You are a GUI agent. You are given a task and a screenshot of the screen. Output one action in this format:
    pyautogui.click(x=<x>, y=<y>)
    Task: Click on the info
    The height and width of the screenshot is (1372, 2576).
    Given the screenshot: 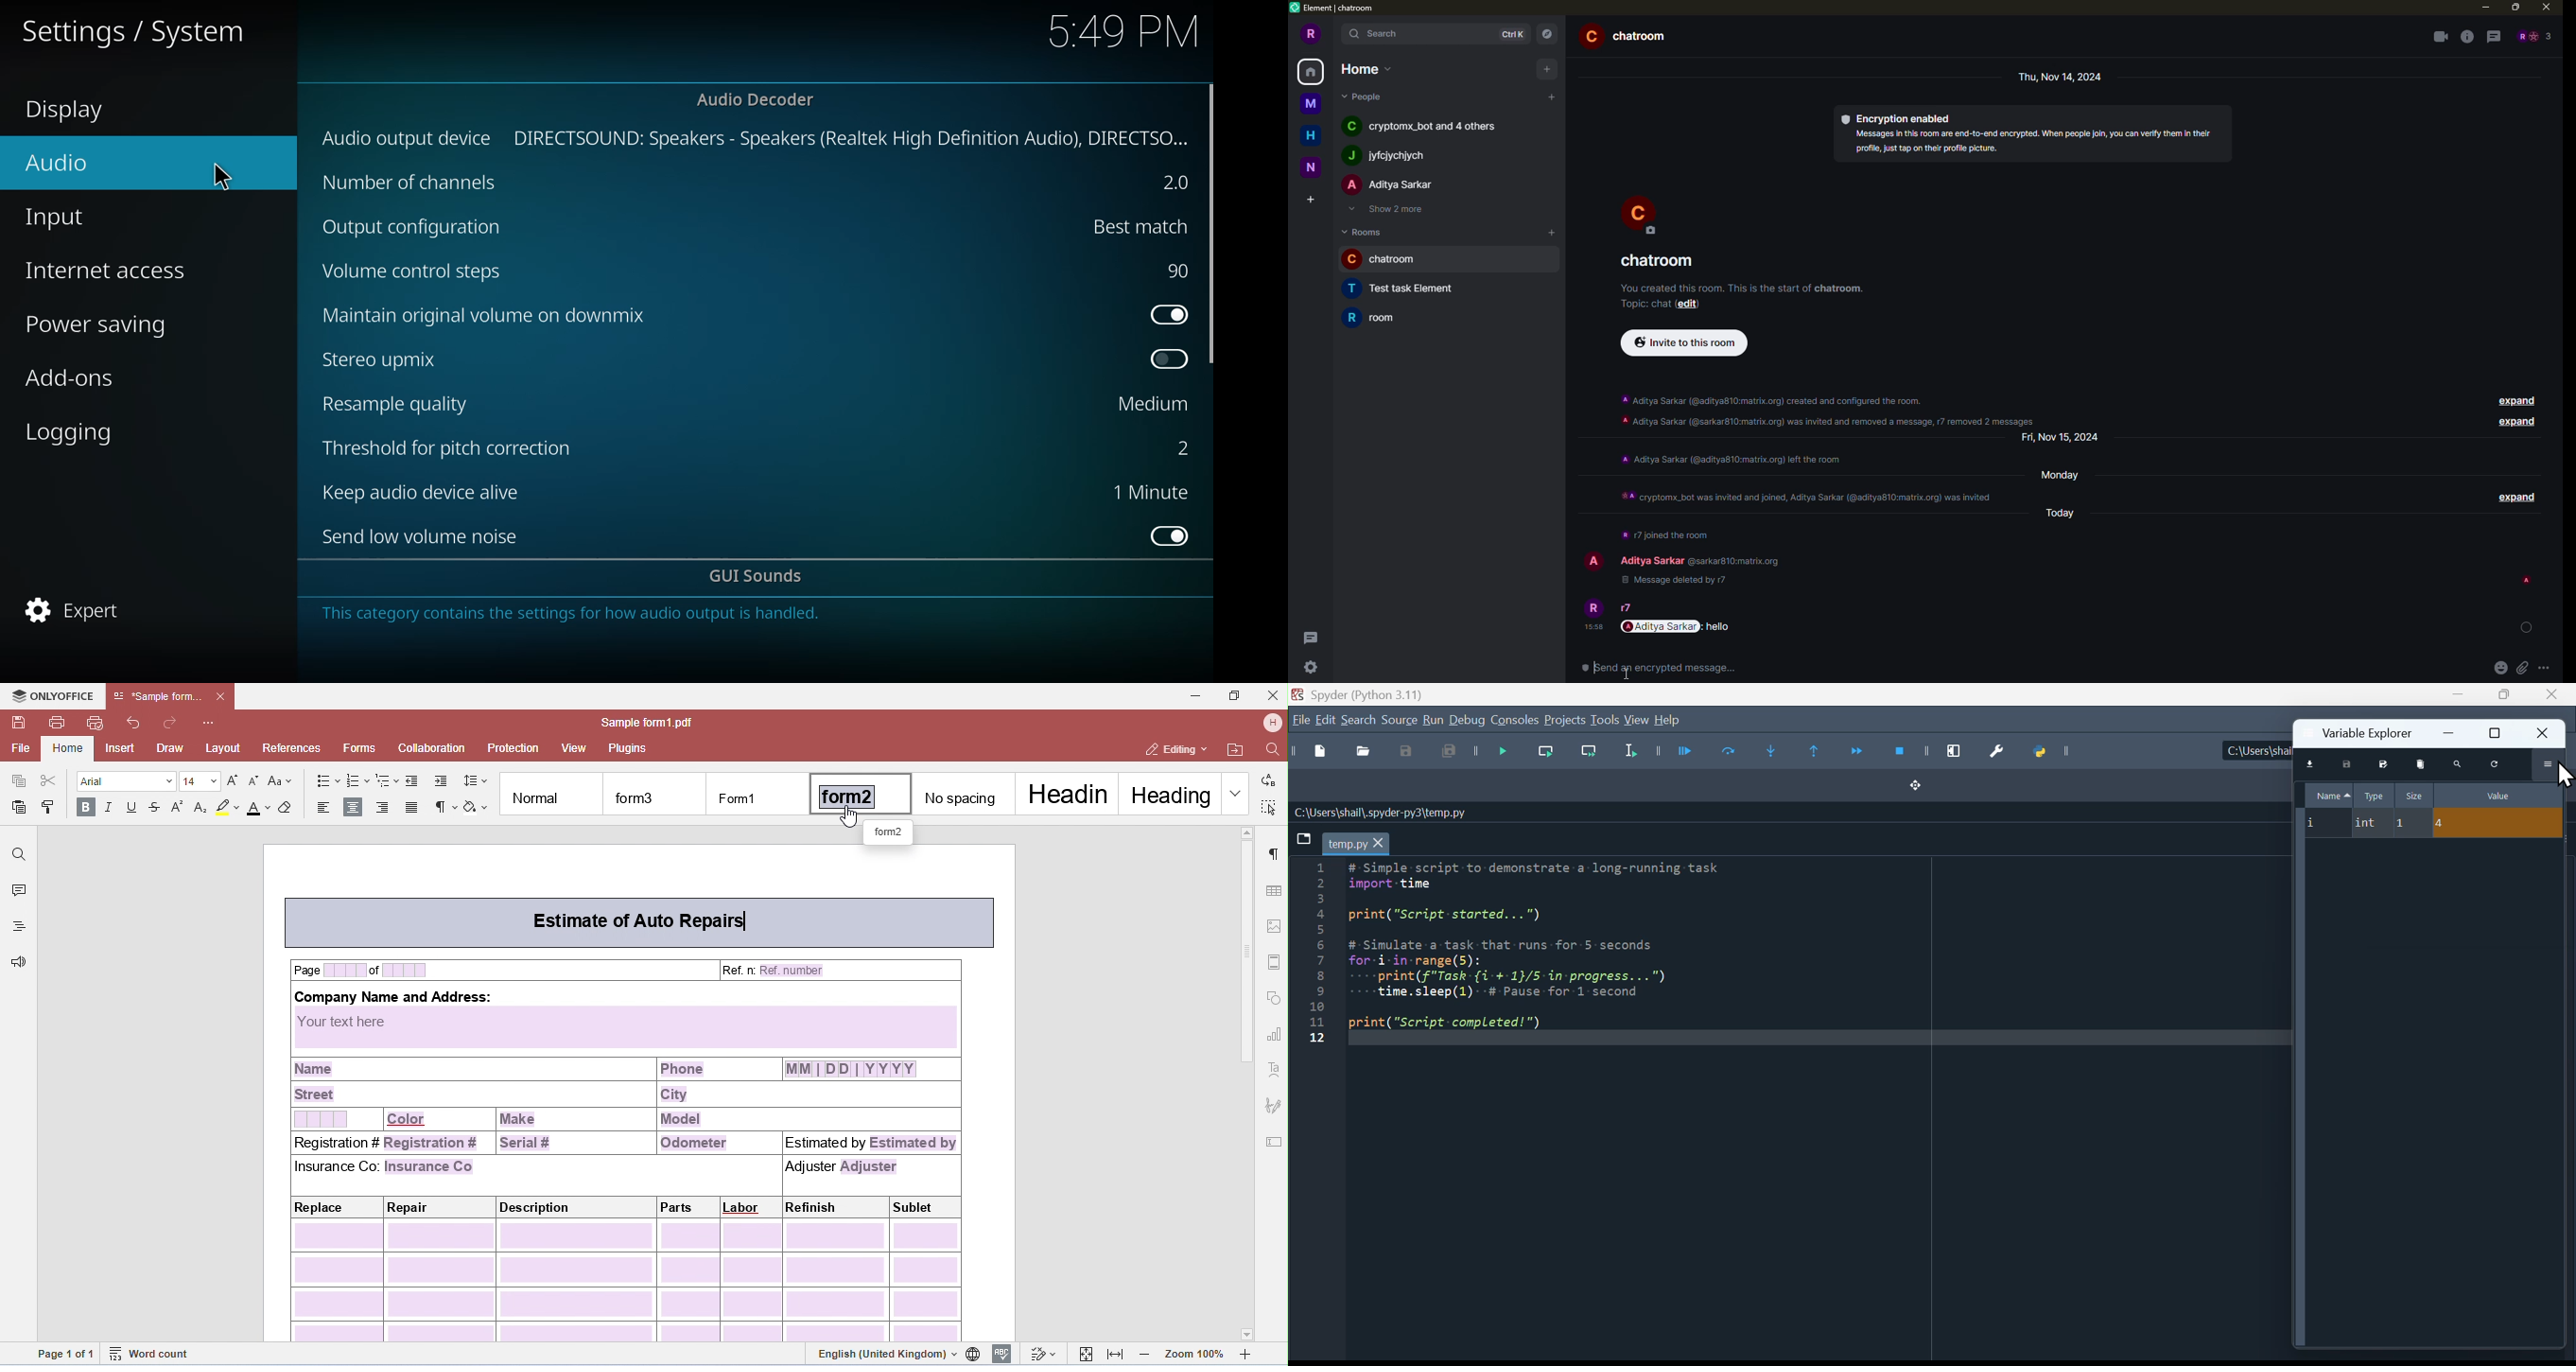 What is the action you would take?
    pyautogui.click(x=1743, y=288)
    